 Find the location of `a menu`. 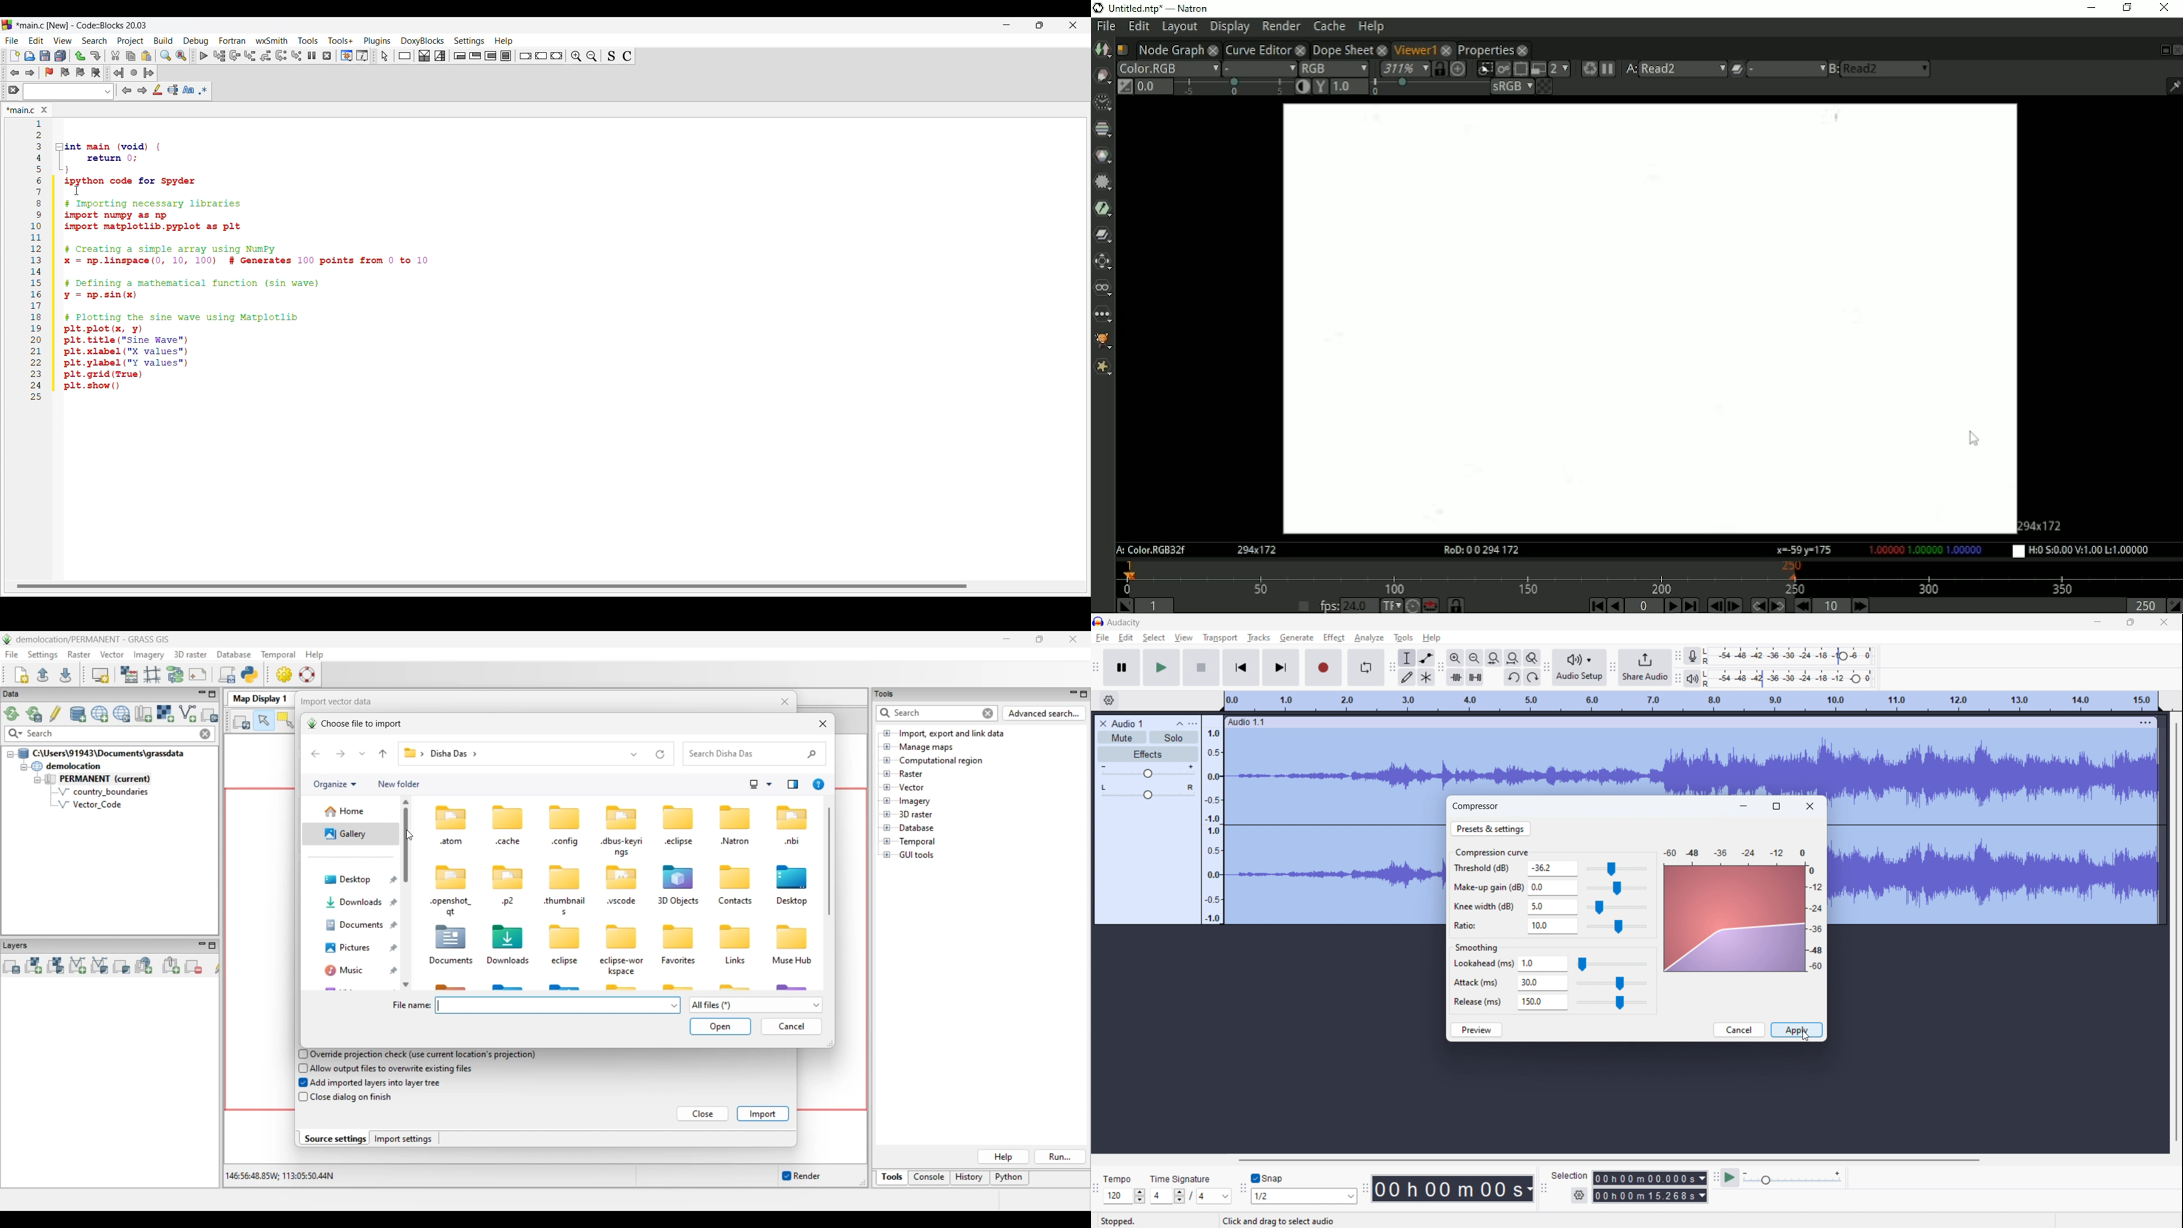

a menu is located at coordinates (1685, 68).